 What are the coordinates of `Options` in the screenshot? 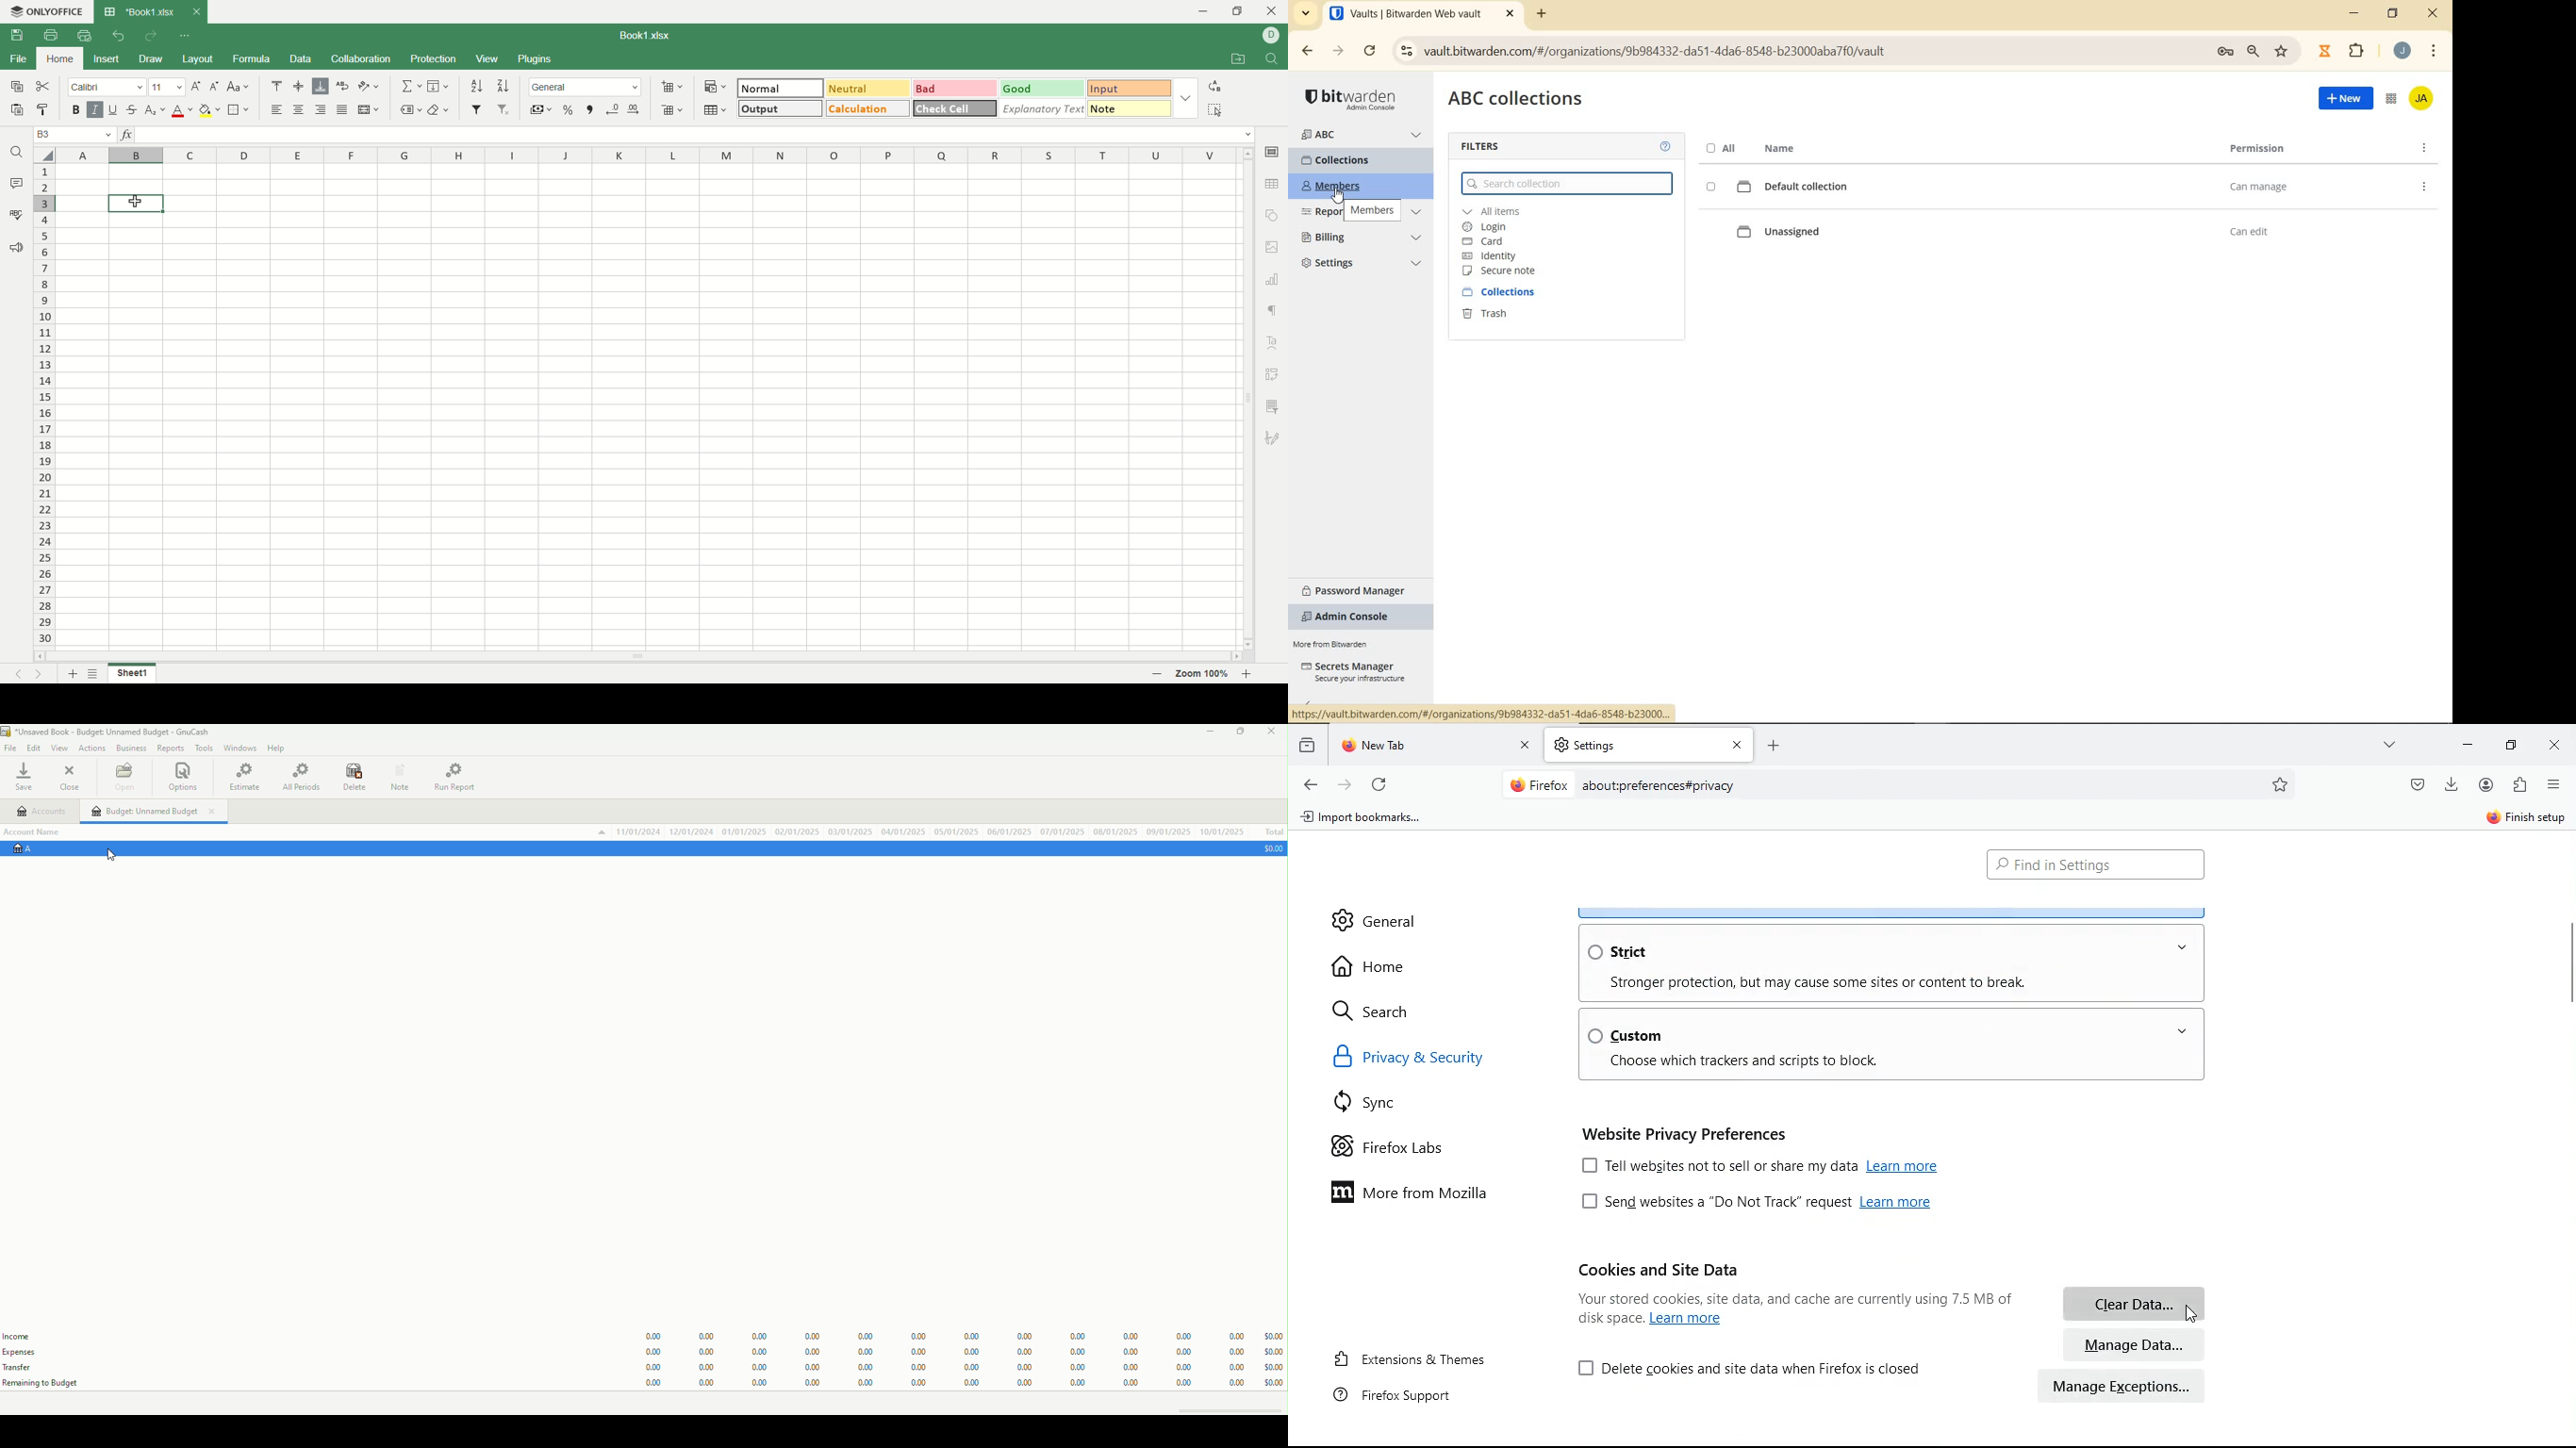 It's located at (187, 778).